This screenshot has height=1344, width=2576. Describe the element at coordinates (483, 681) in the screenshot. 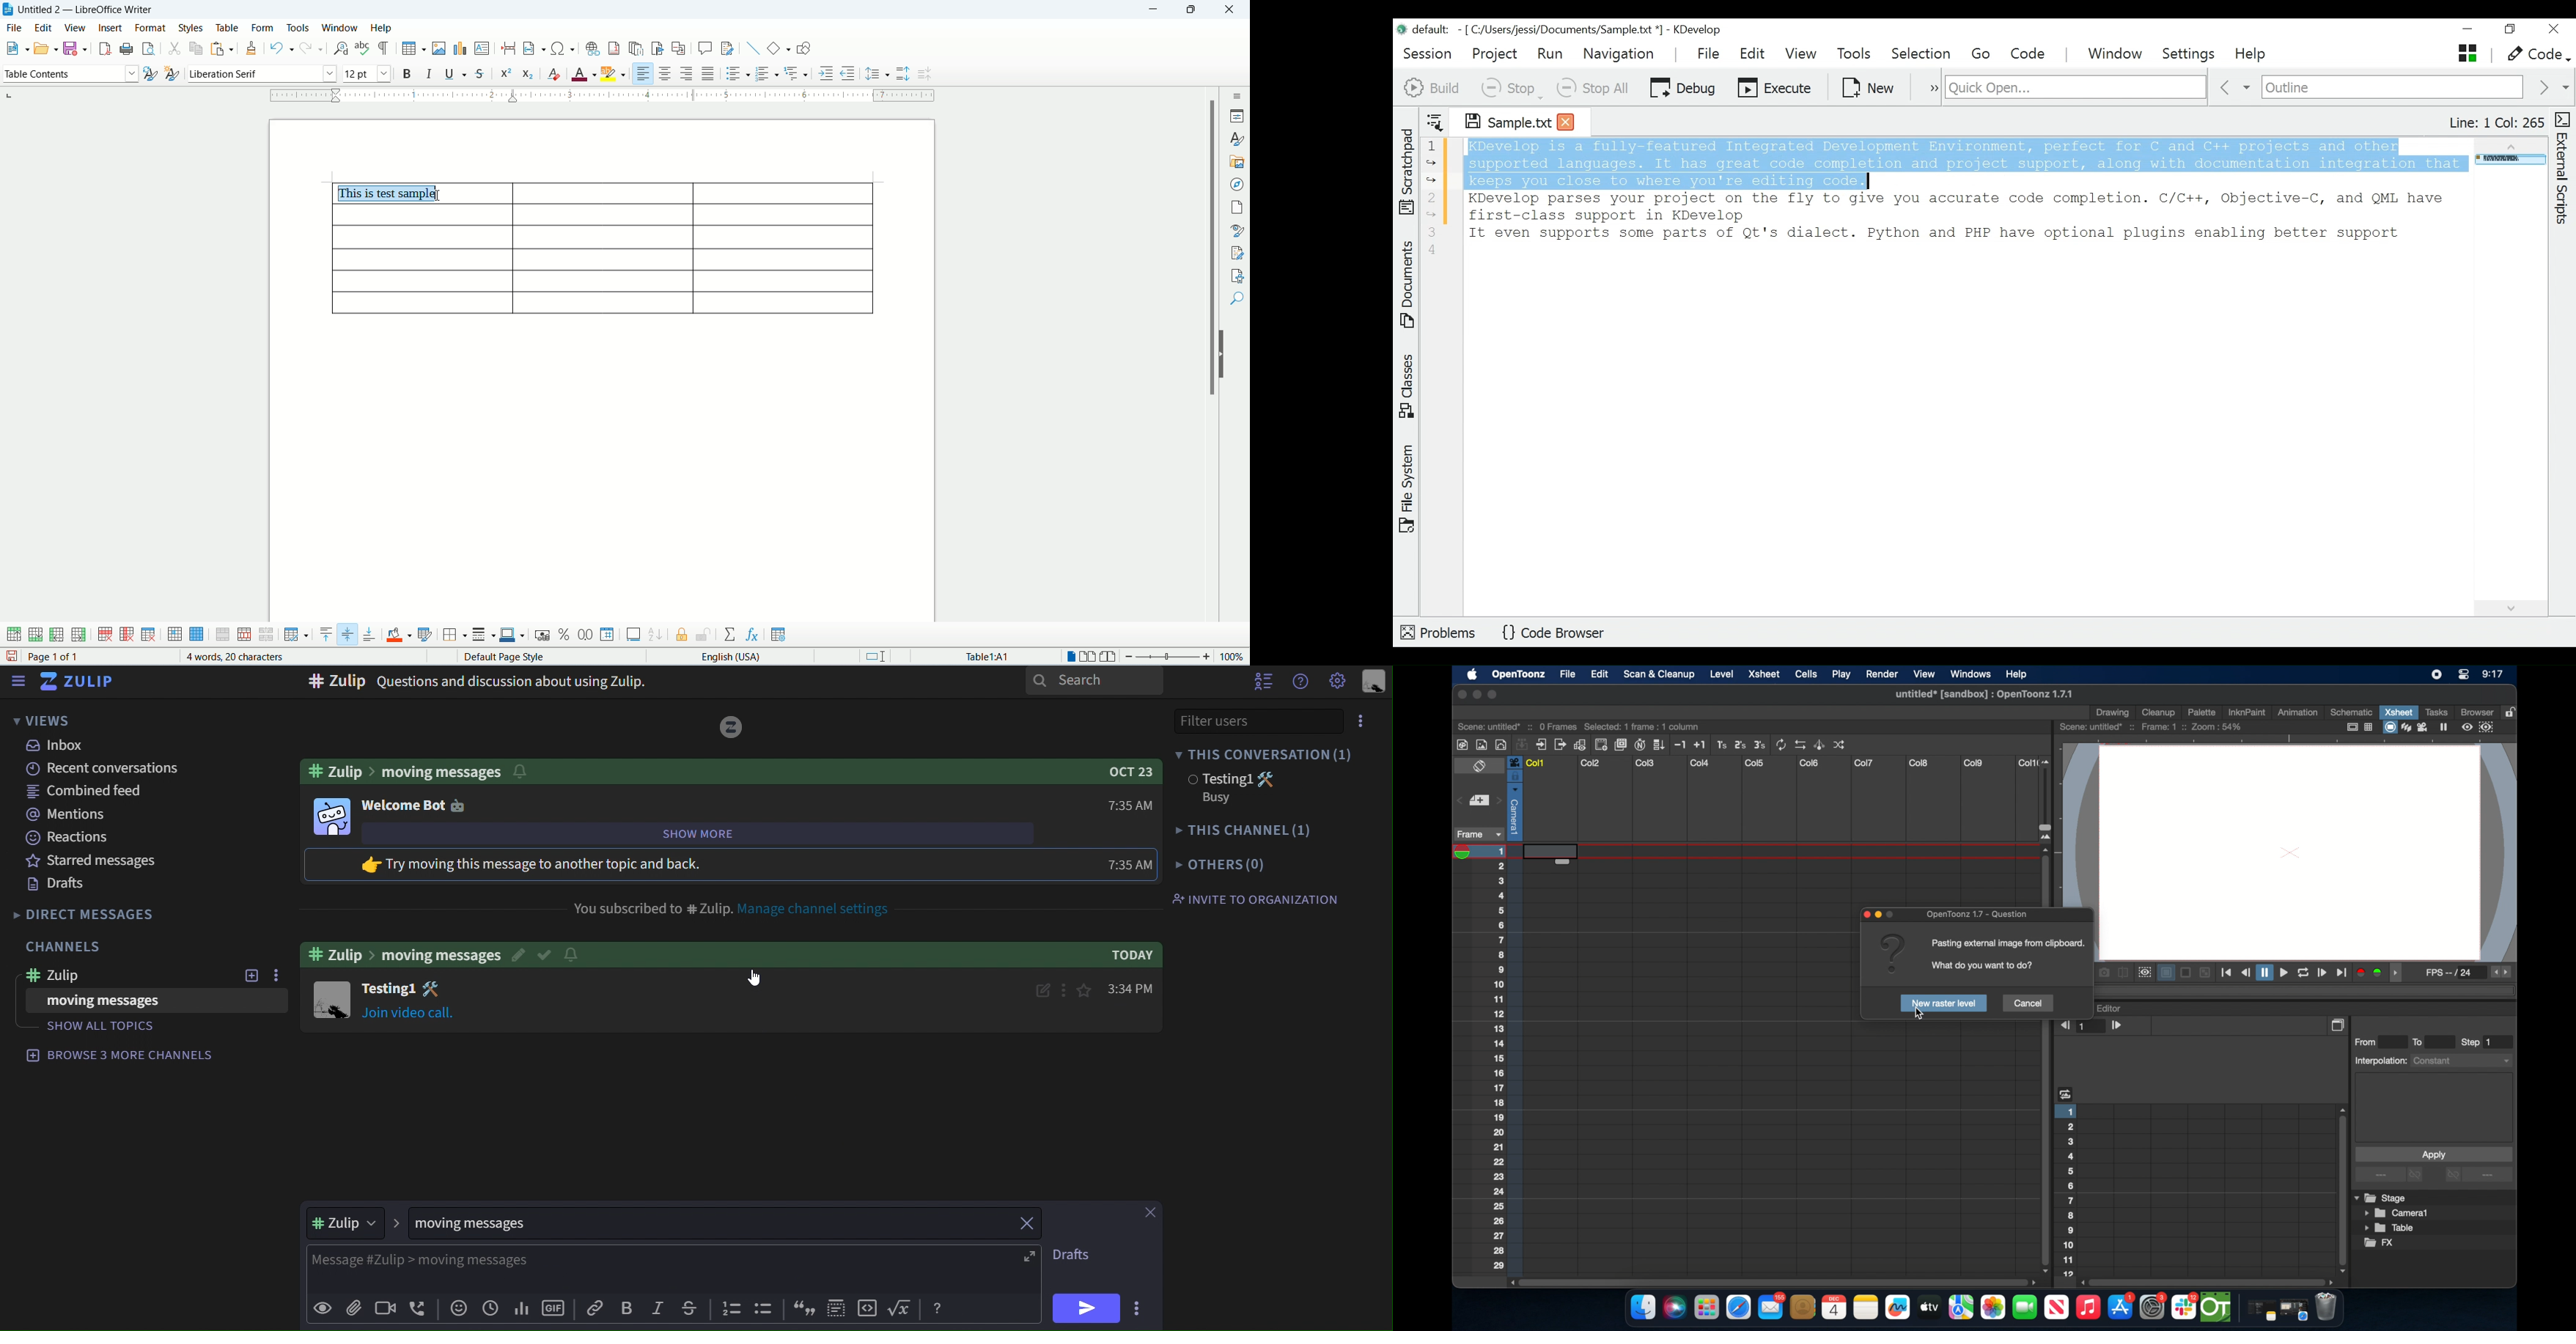

I see `# Zulip Questions and discussion about using Zulip.` at that location.